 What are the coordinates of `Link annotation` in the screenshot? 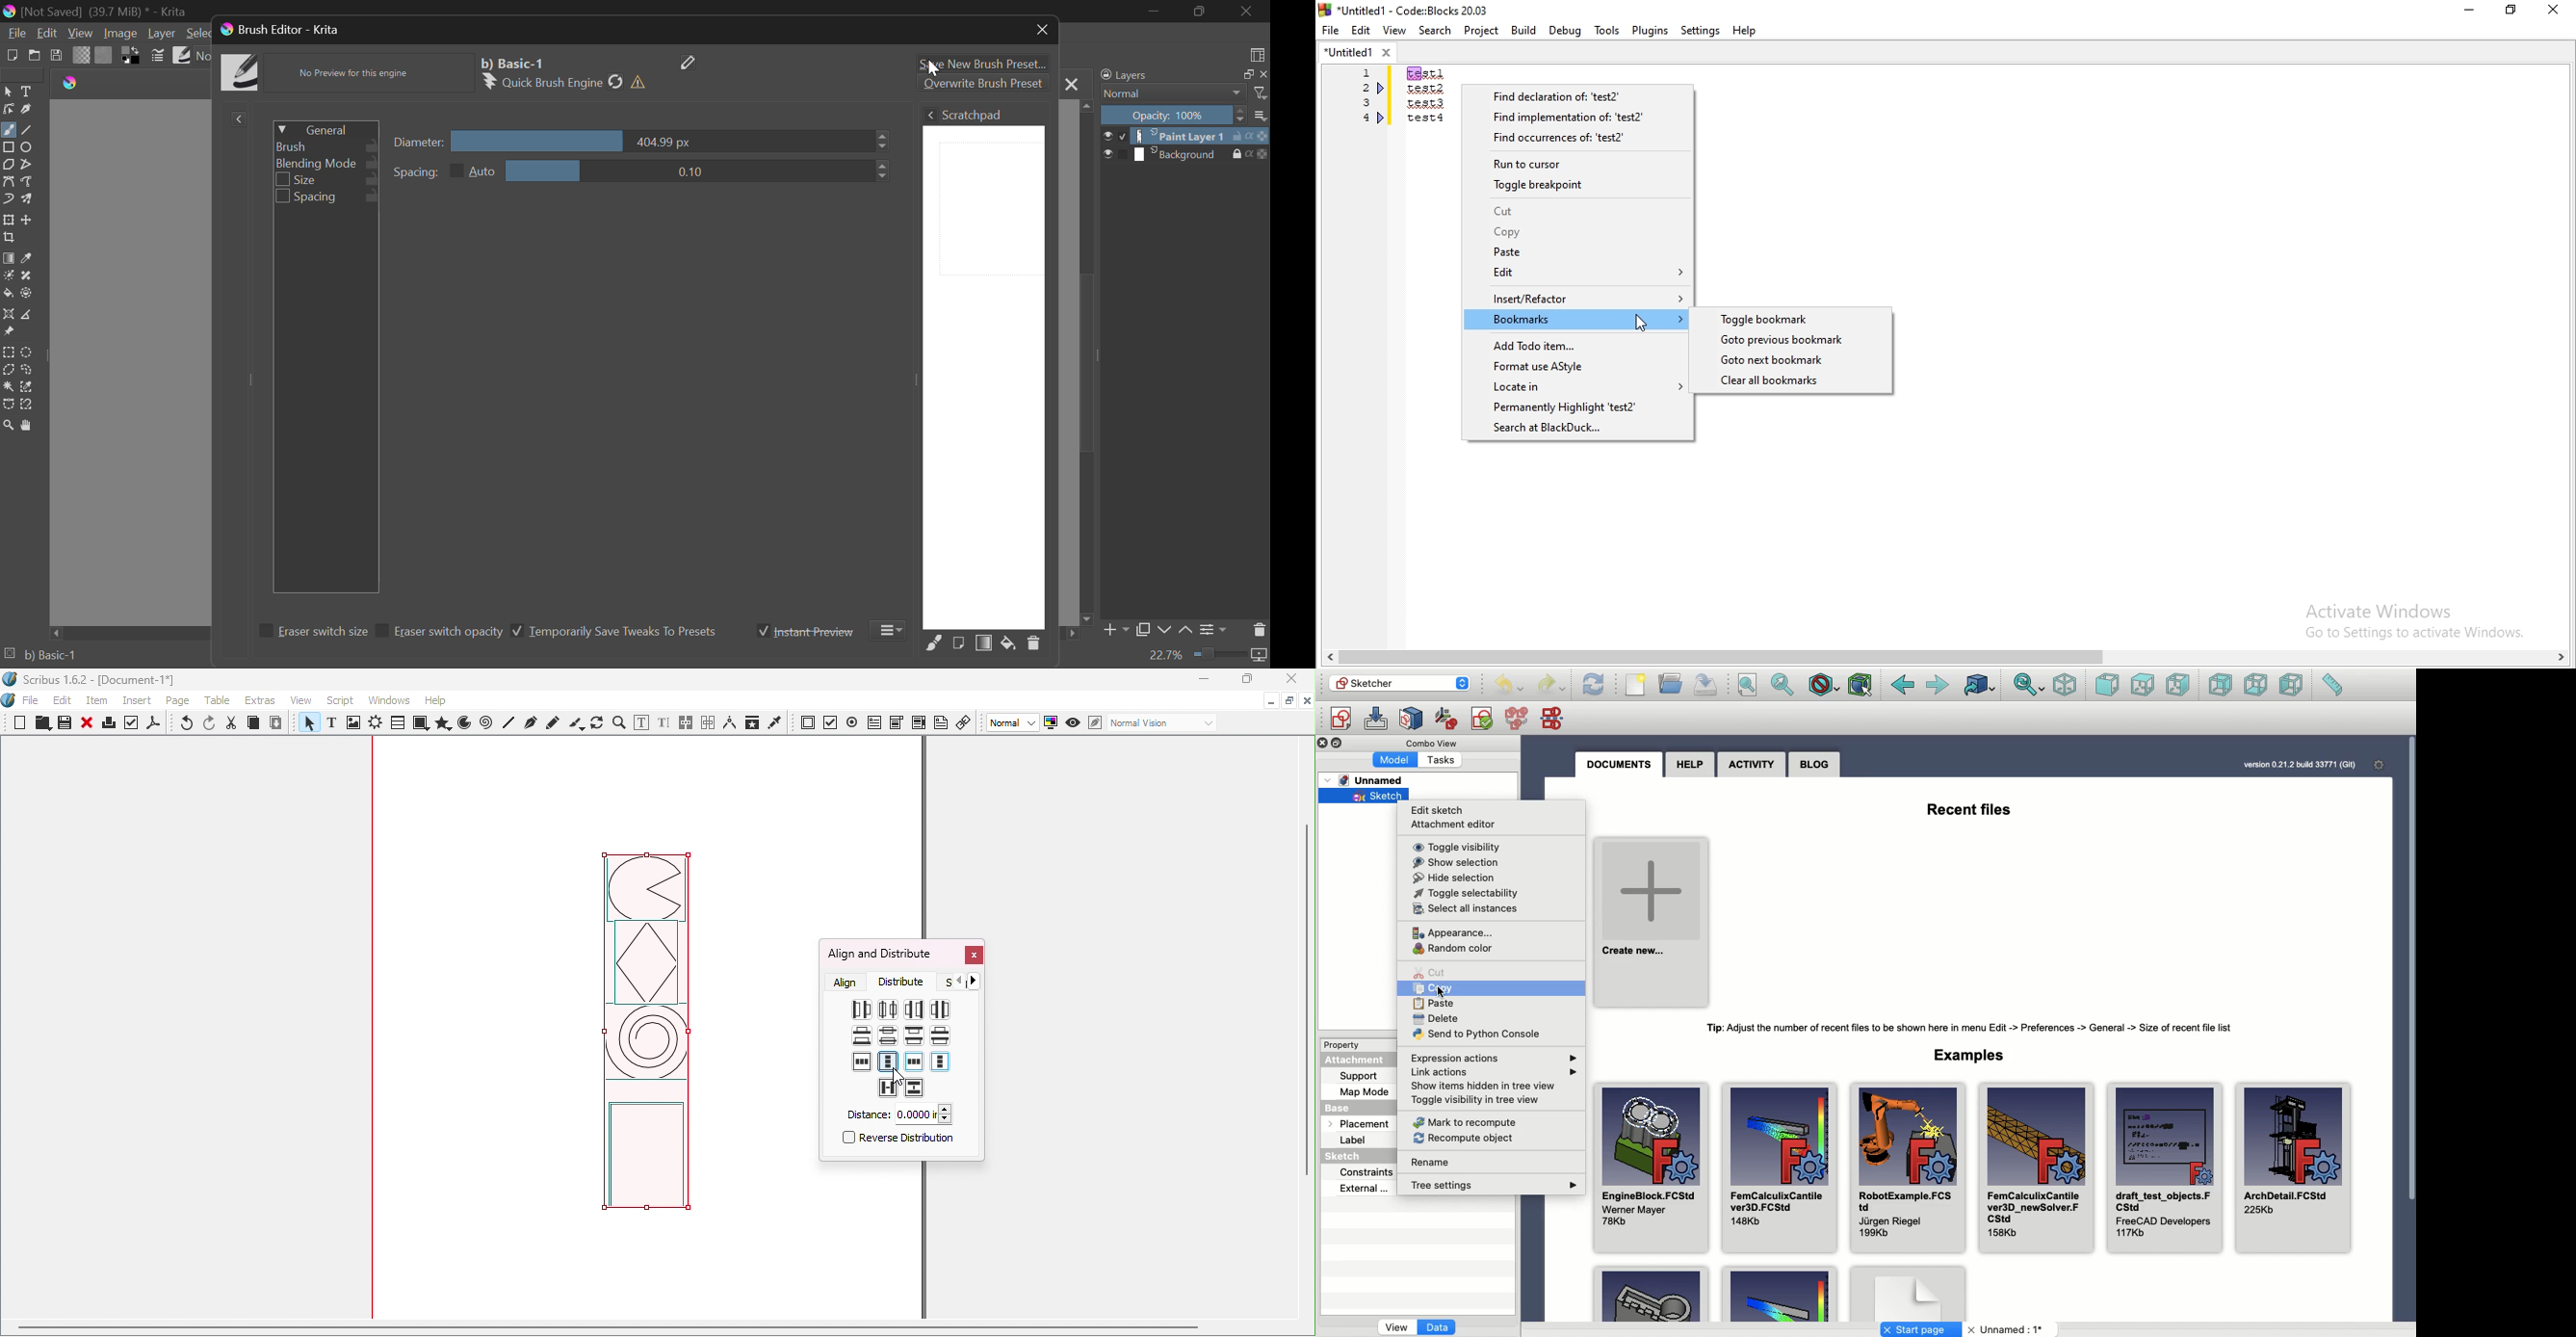 It's located at (965, 721).